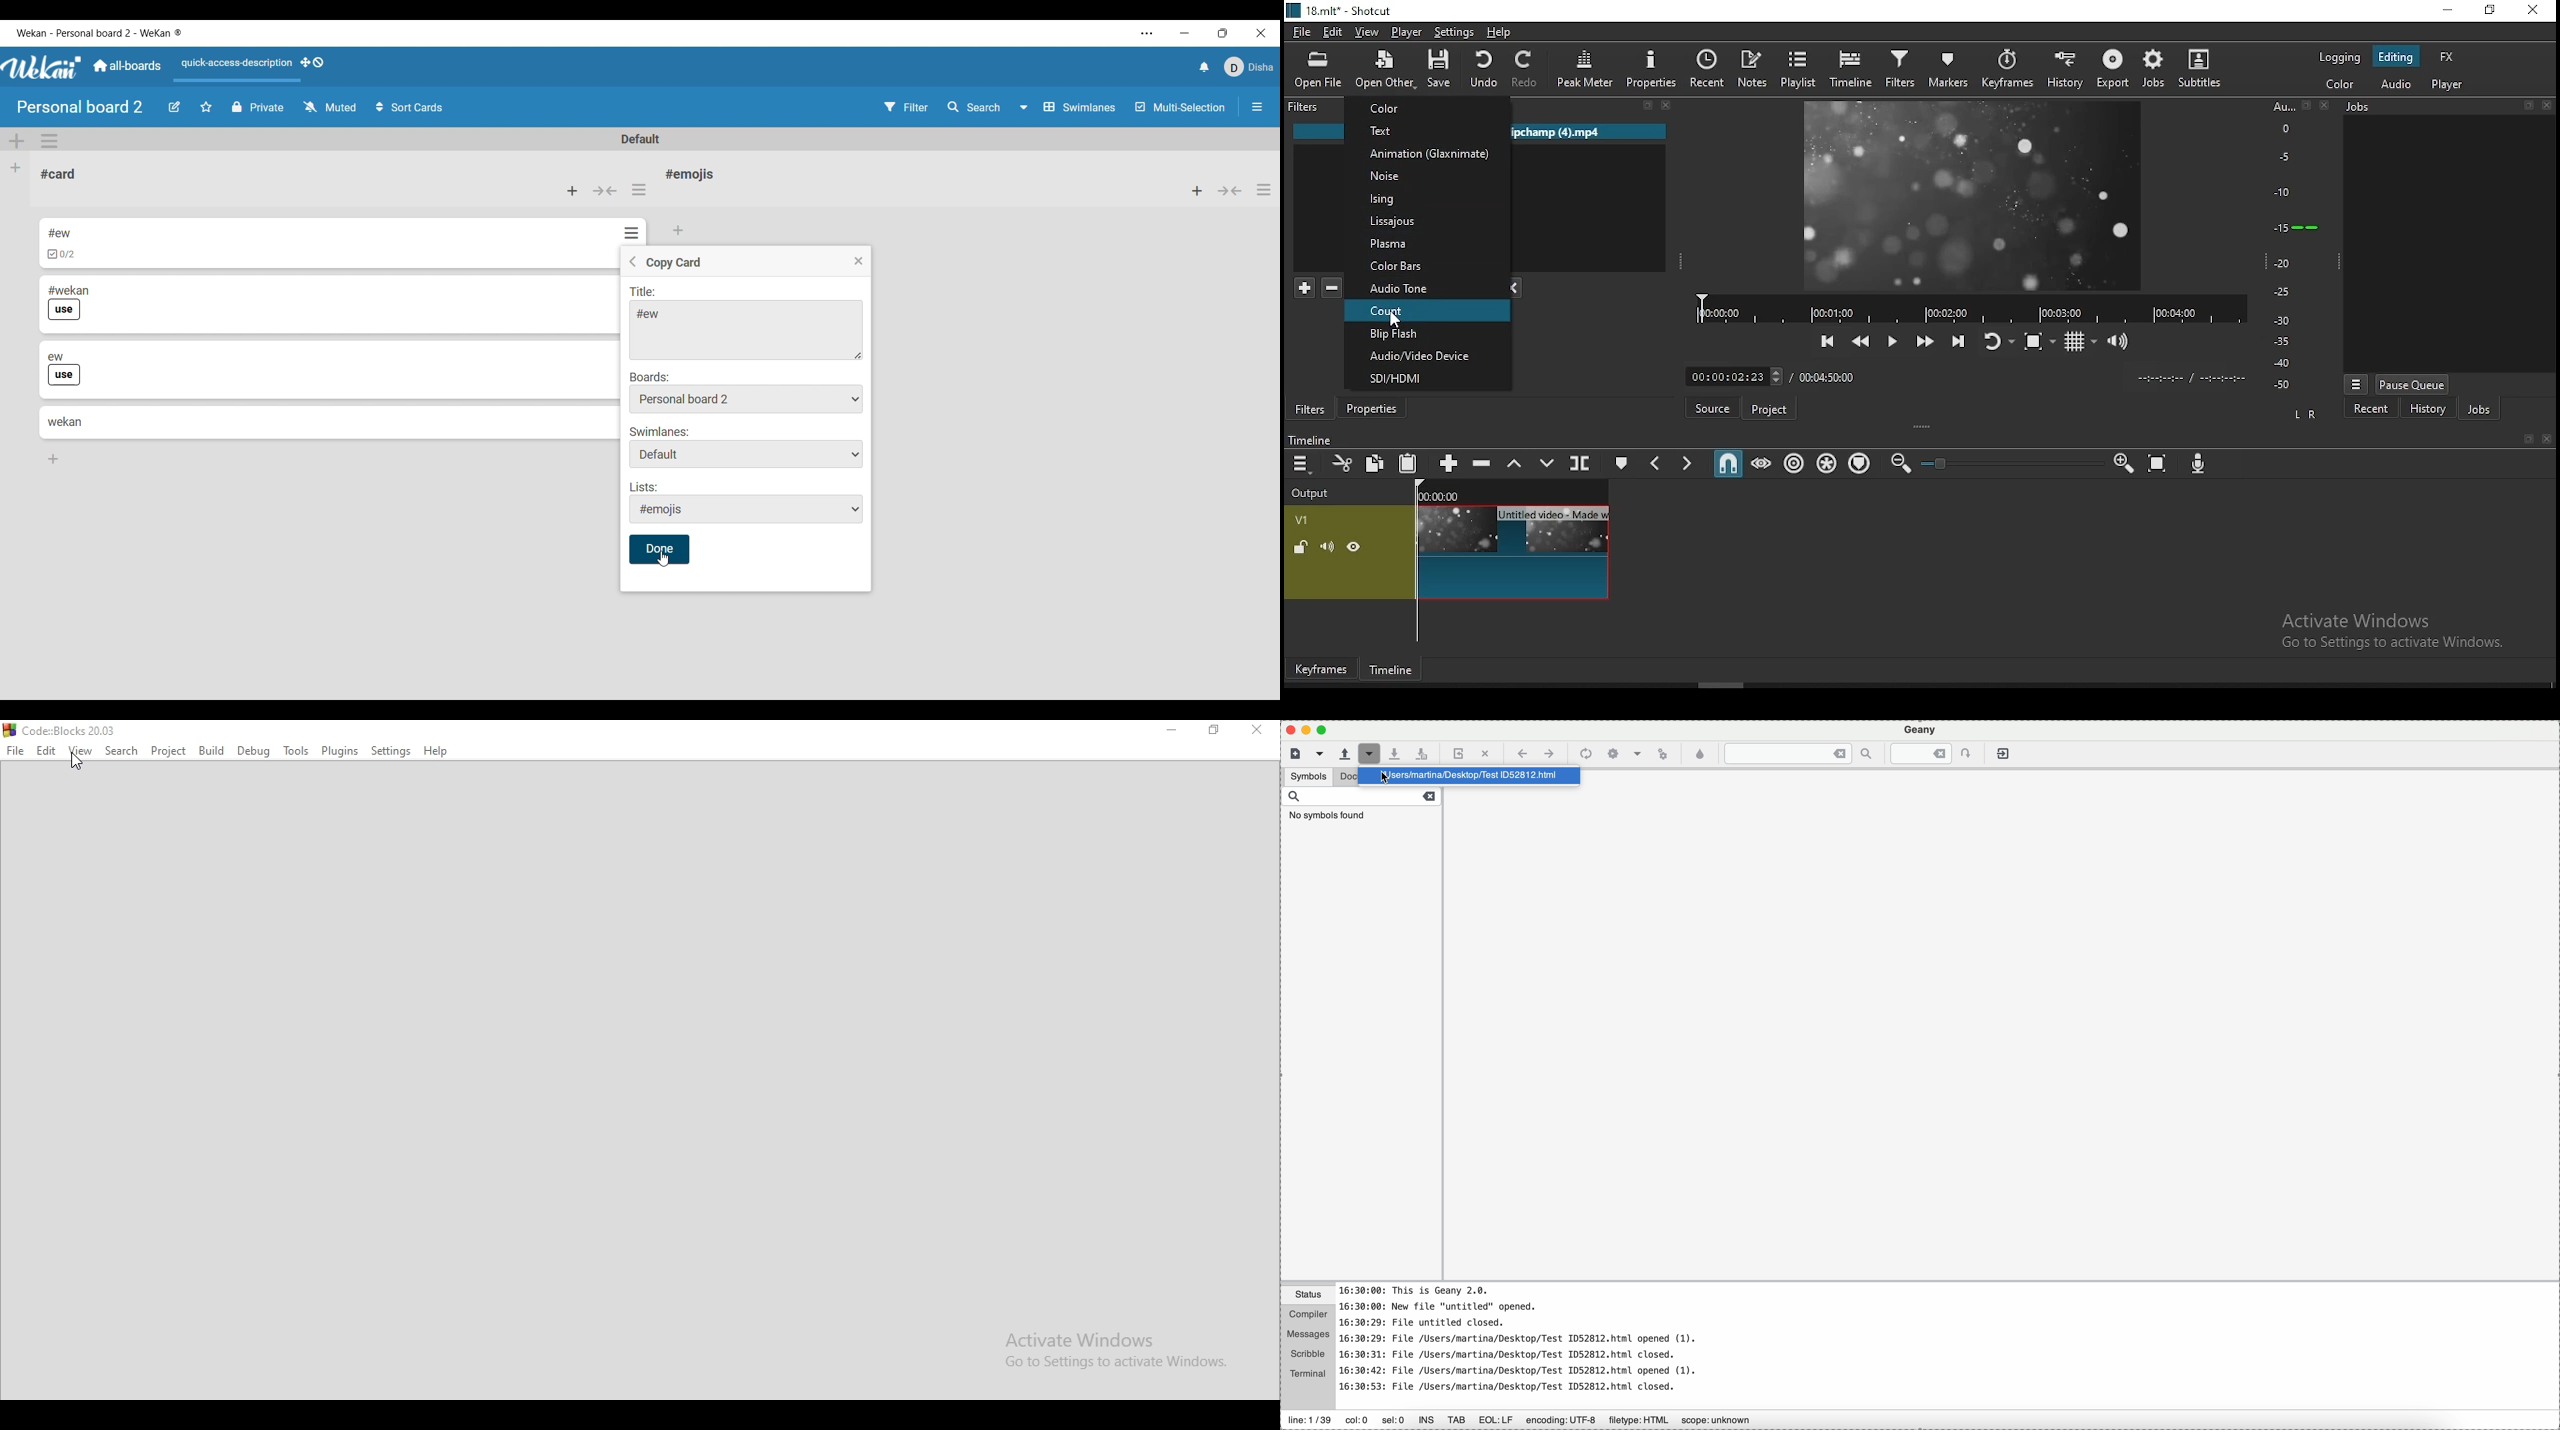 The height and width of the screenshot is (1456, 2576). What do you see at coordinates (1428, 357) in the screenshot?
I see `audio/video device` at bounding box center [1428, 357].